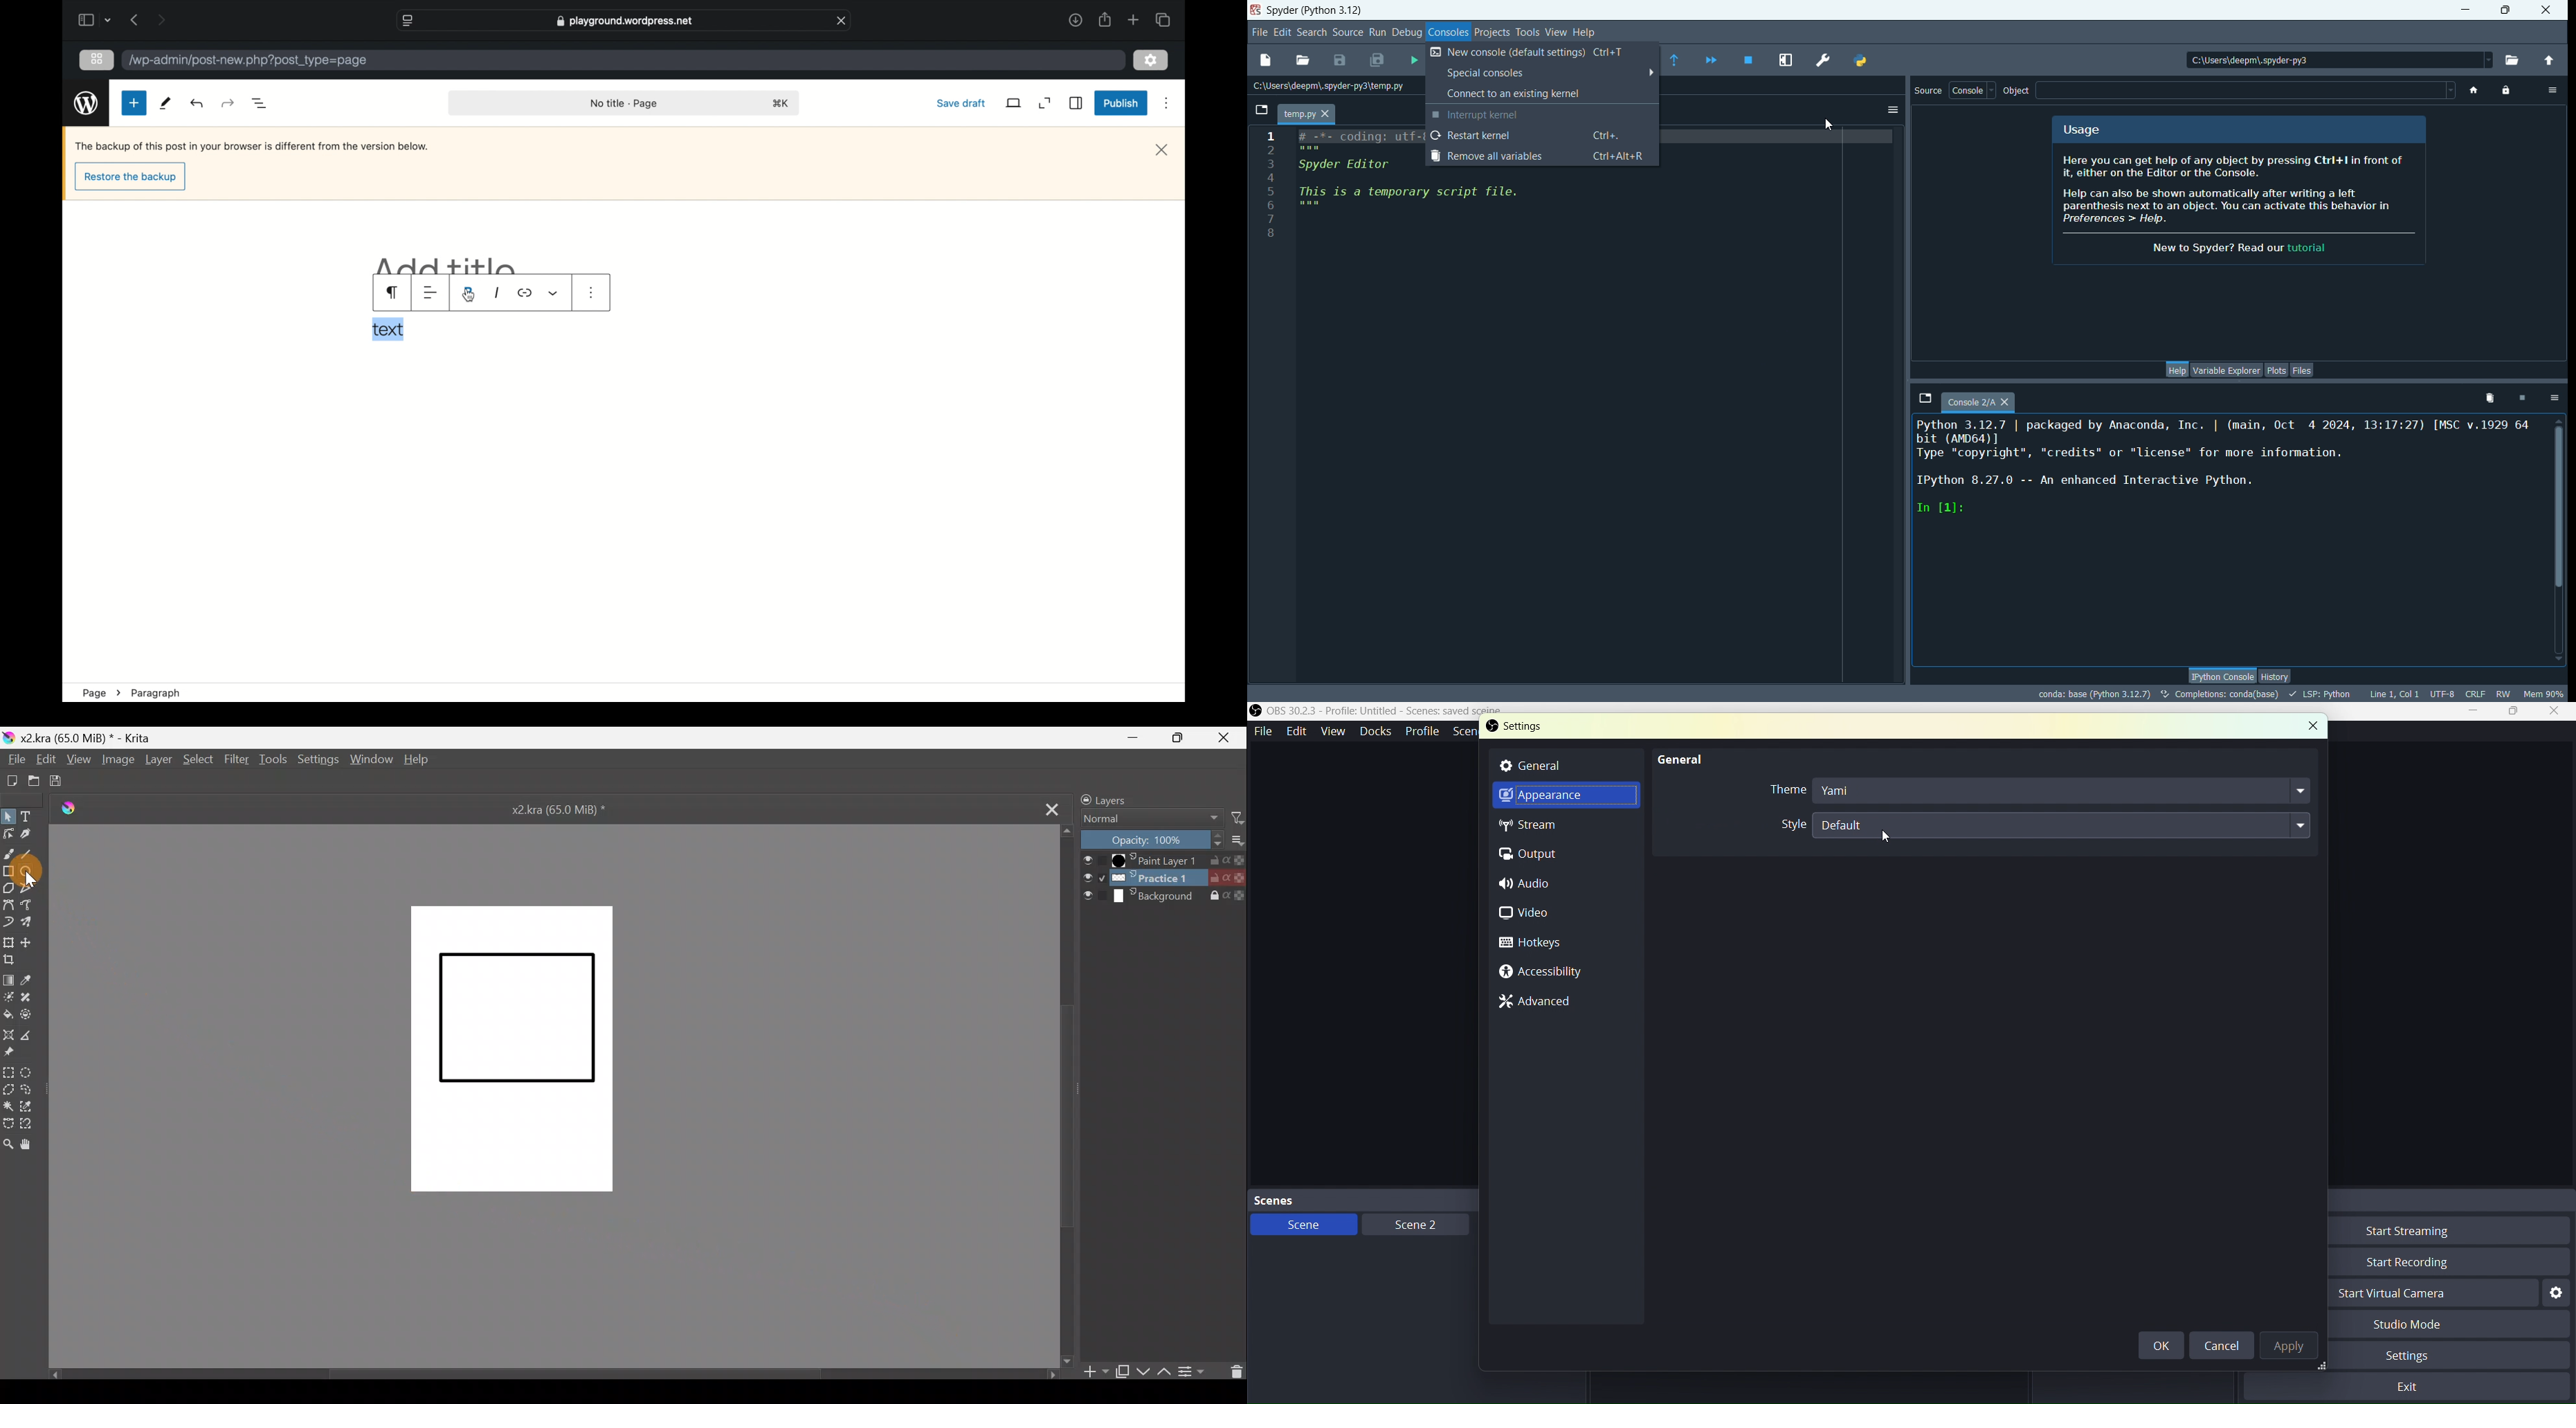 The image size is (2576, 1428). What do you see at coordinates (1377, 60) in the screenshot?
I see `save all files` at bounding box center [1377, 60].